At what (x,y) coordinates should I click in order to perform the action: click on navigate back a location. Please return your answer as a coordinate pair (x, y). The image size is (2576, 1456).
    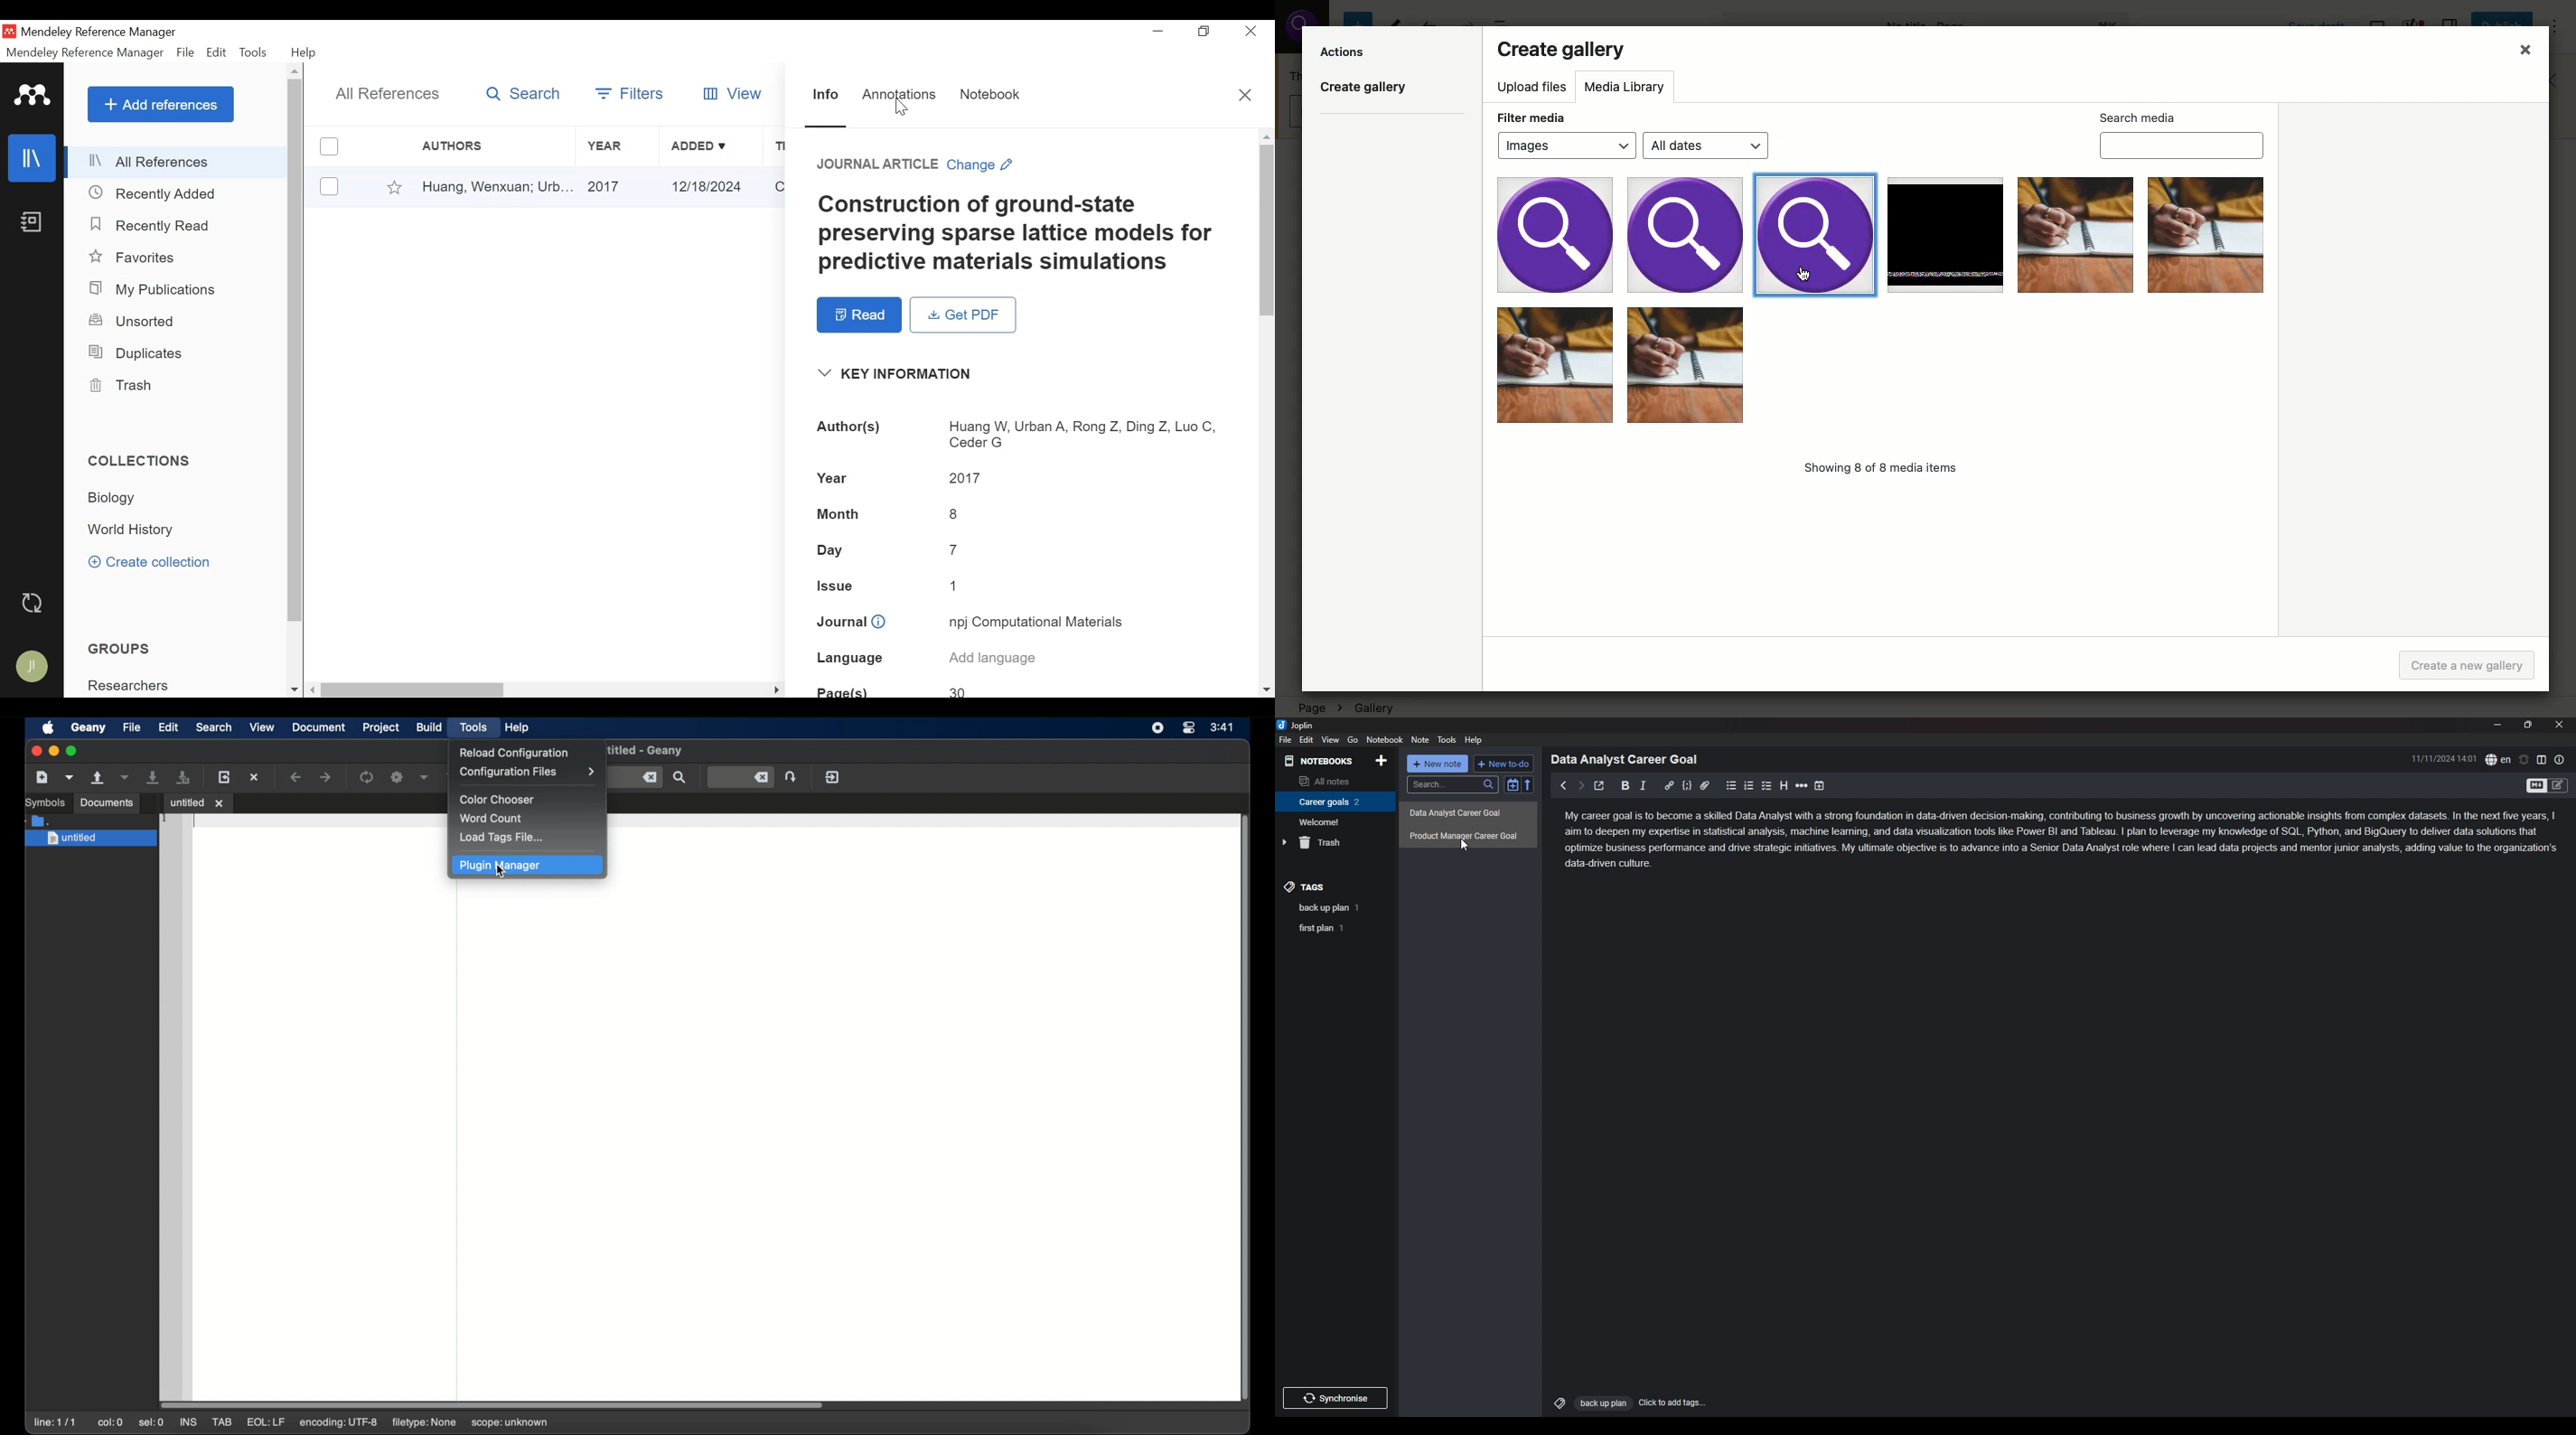
    Looking at the image, I should click on (297, 777).